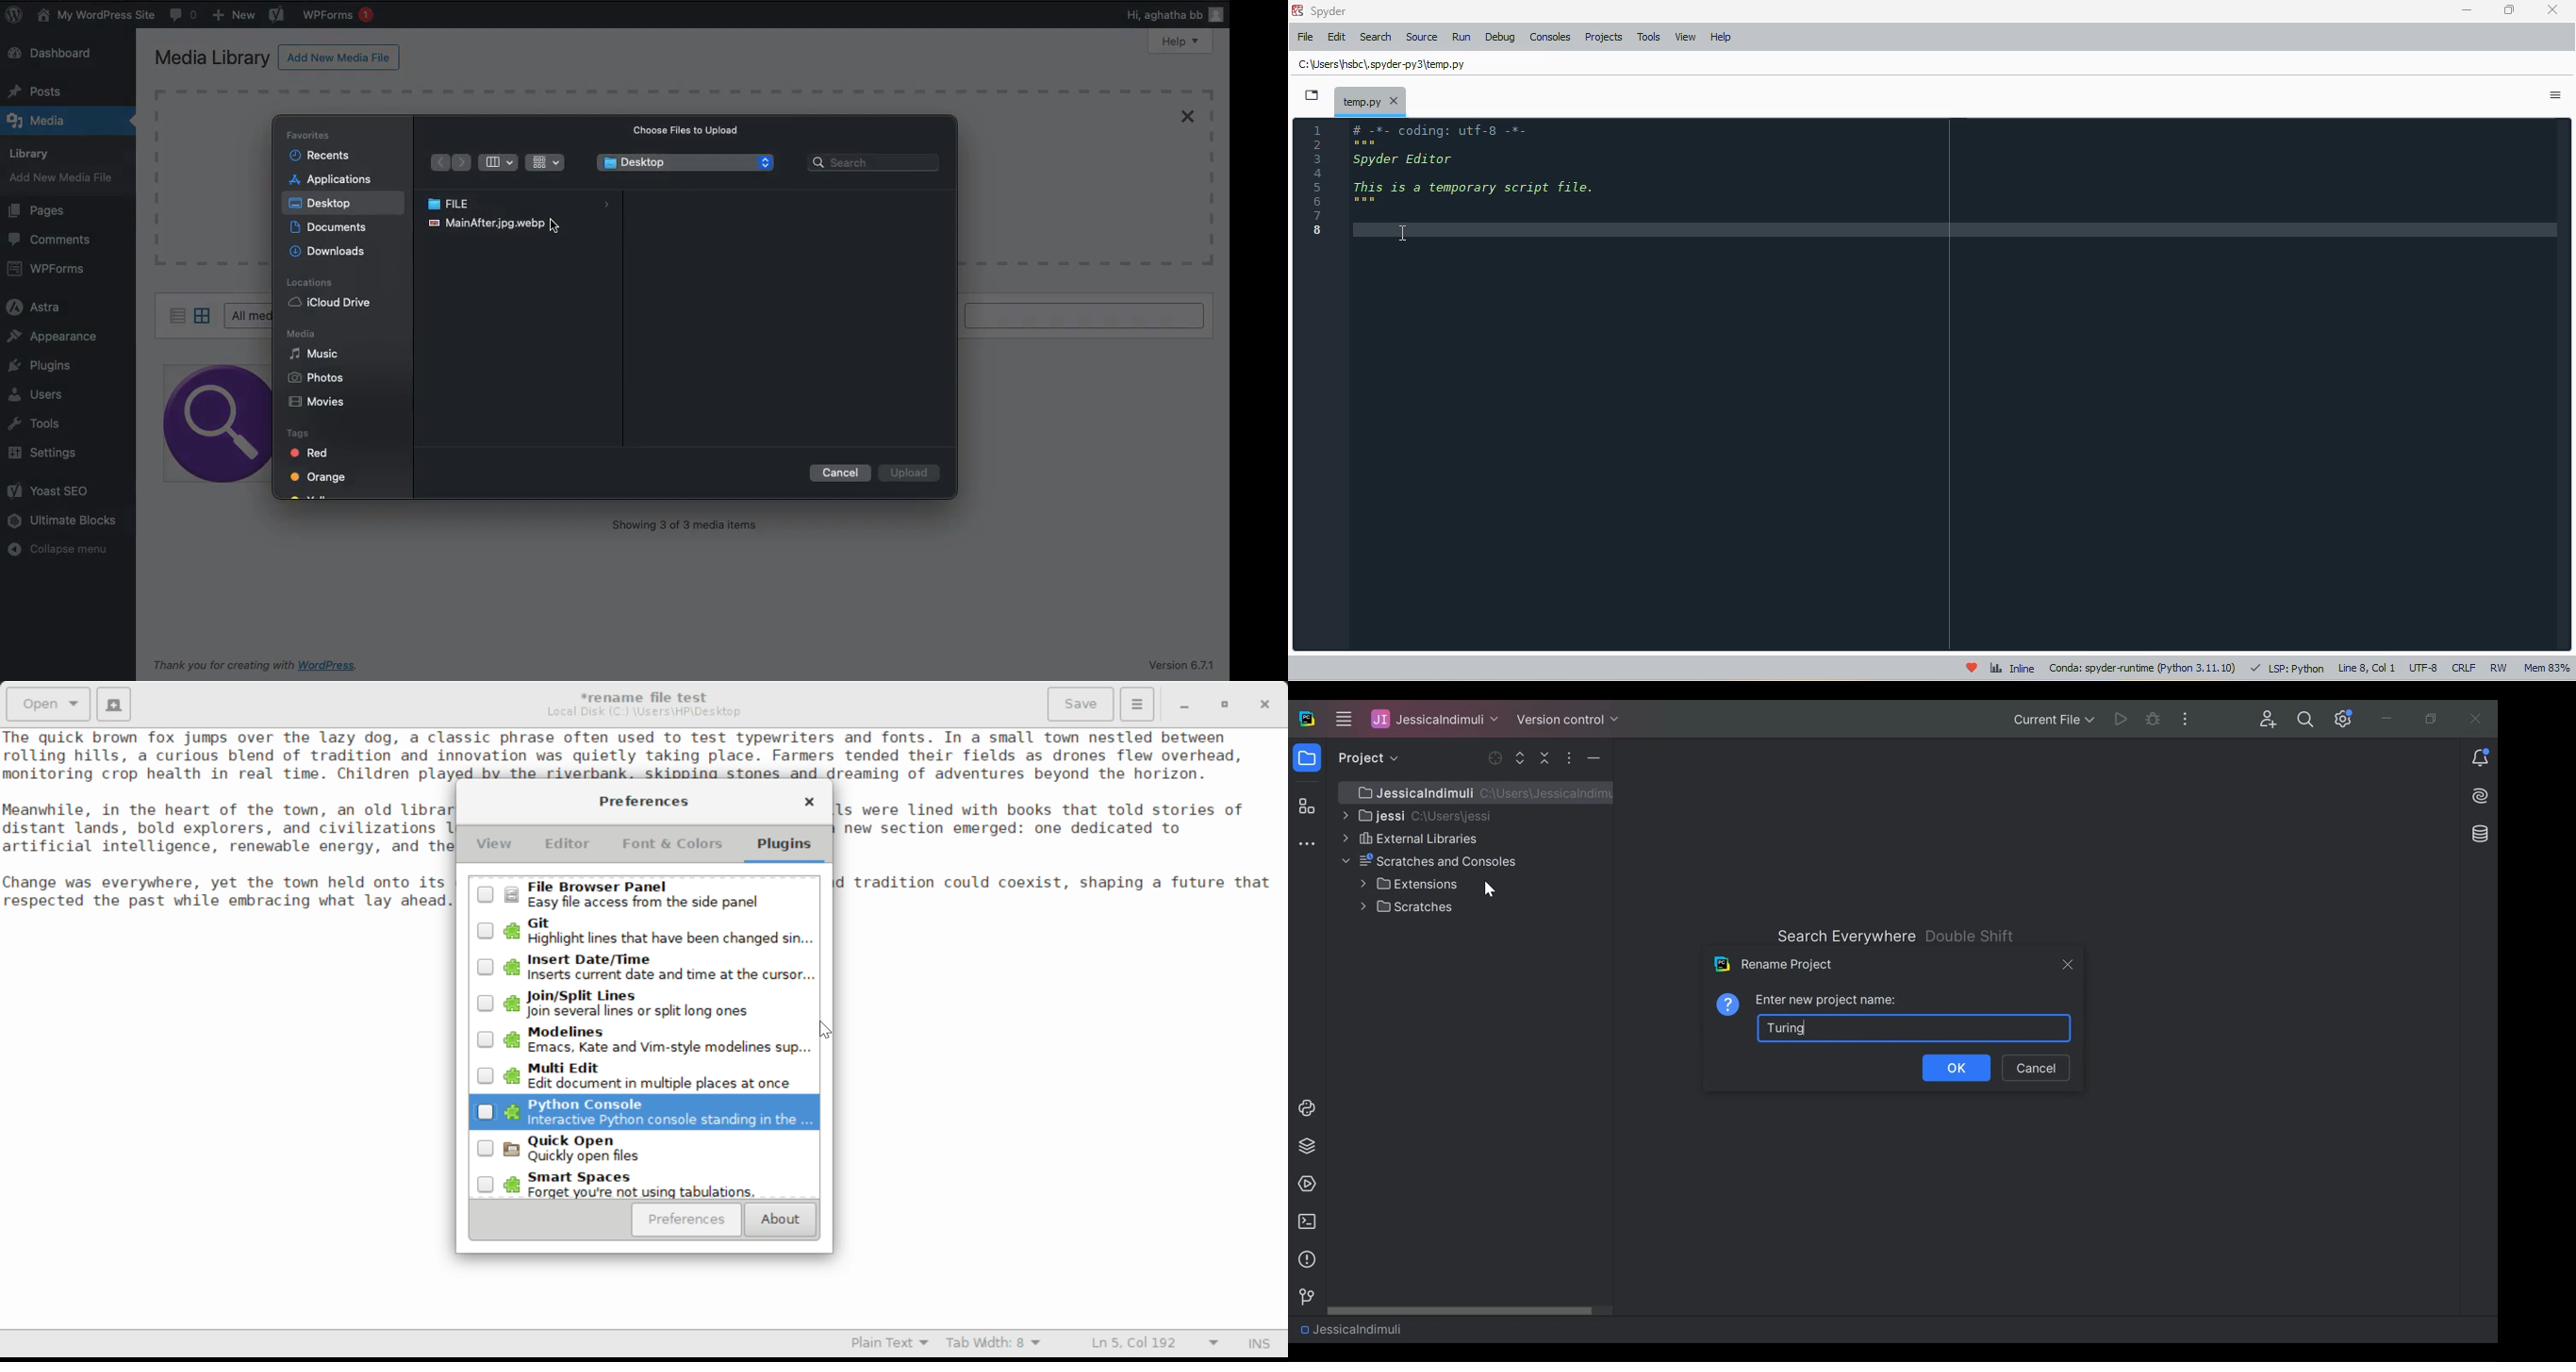  Describe the element at coordinates (1568, 718) in the screenshot. I see `Version Control` at that location.